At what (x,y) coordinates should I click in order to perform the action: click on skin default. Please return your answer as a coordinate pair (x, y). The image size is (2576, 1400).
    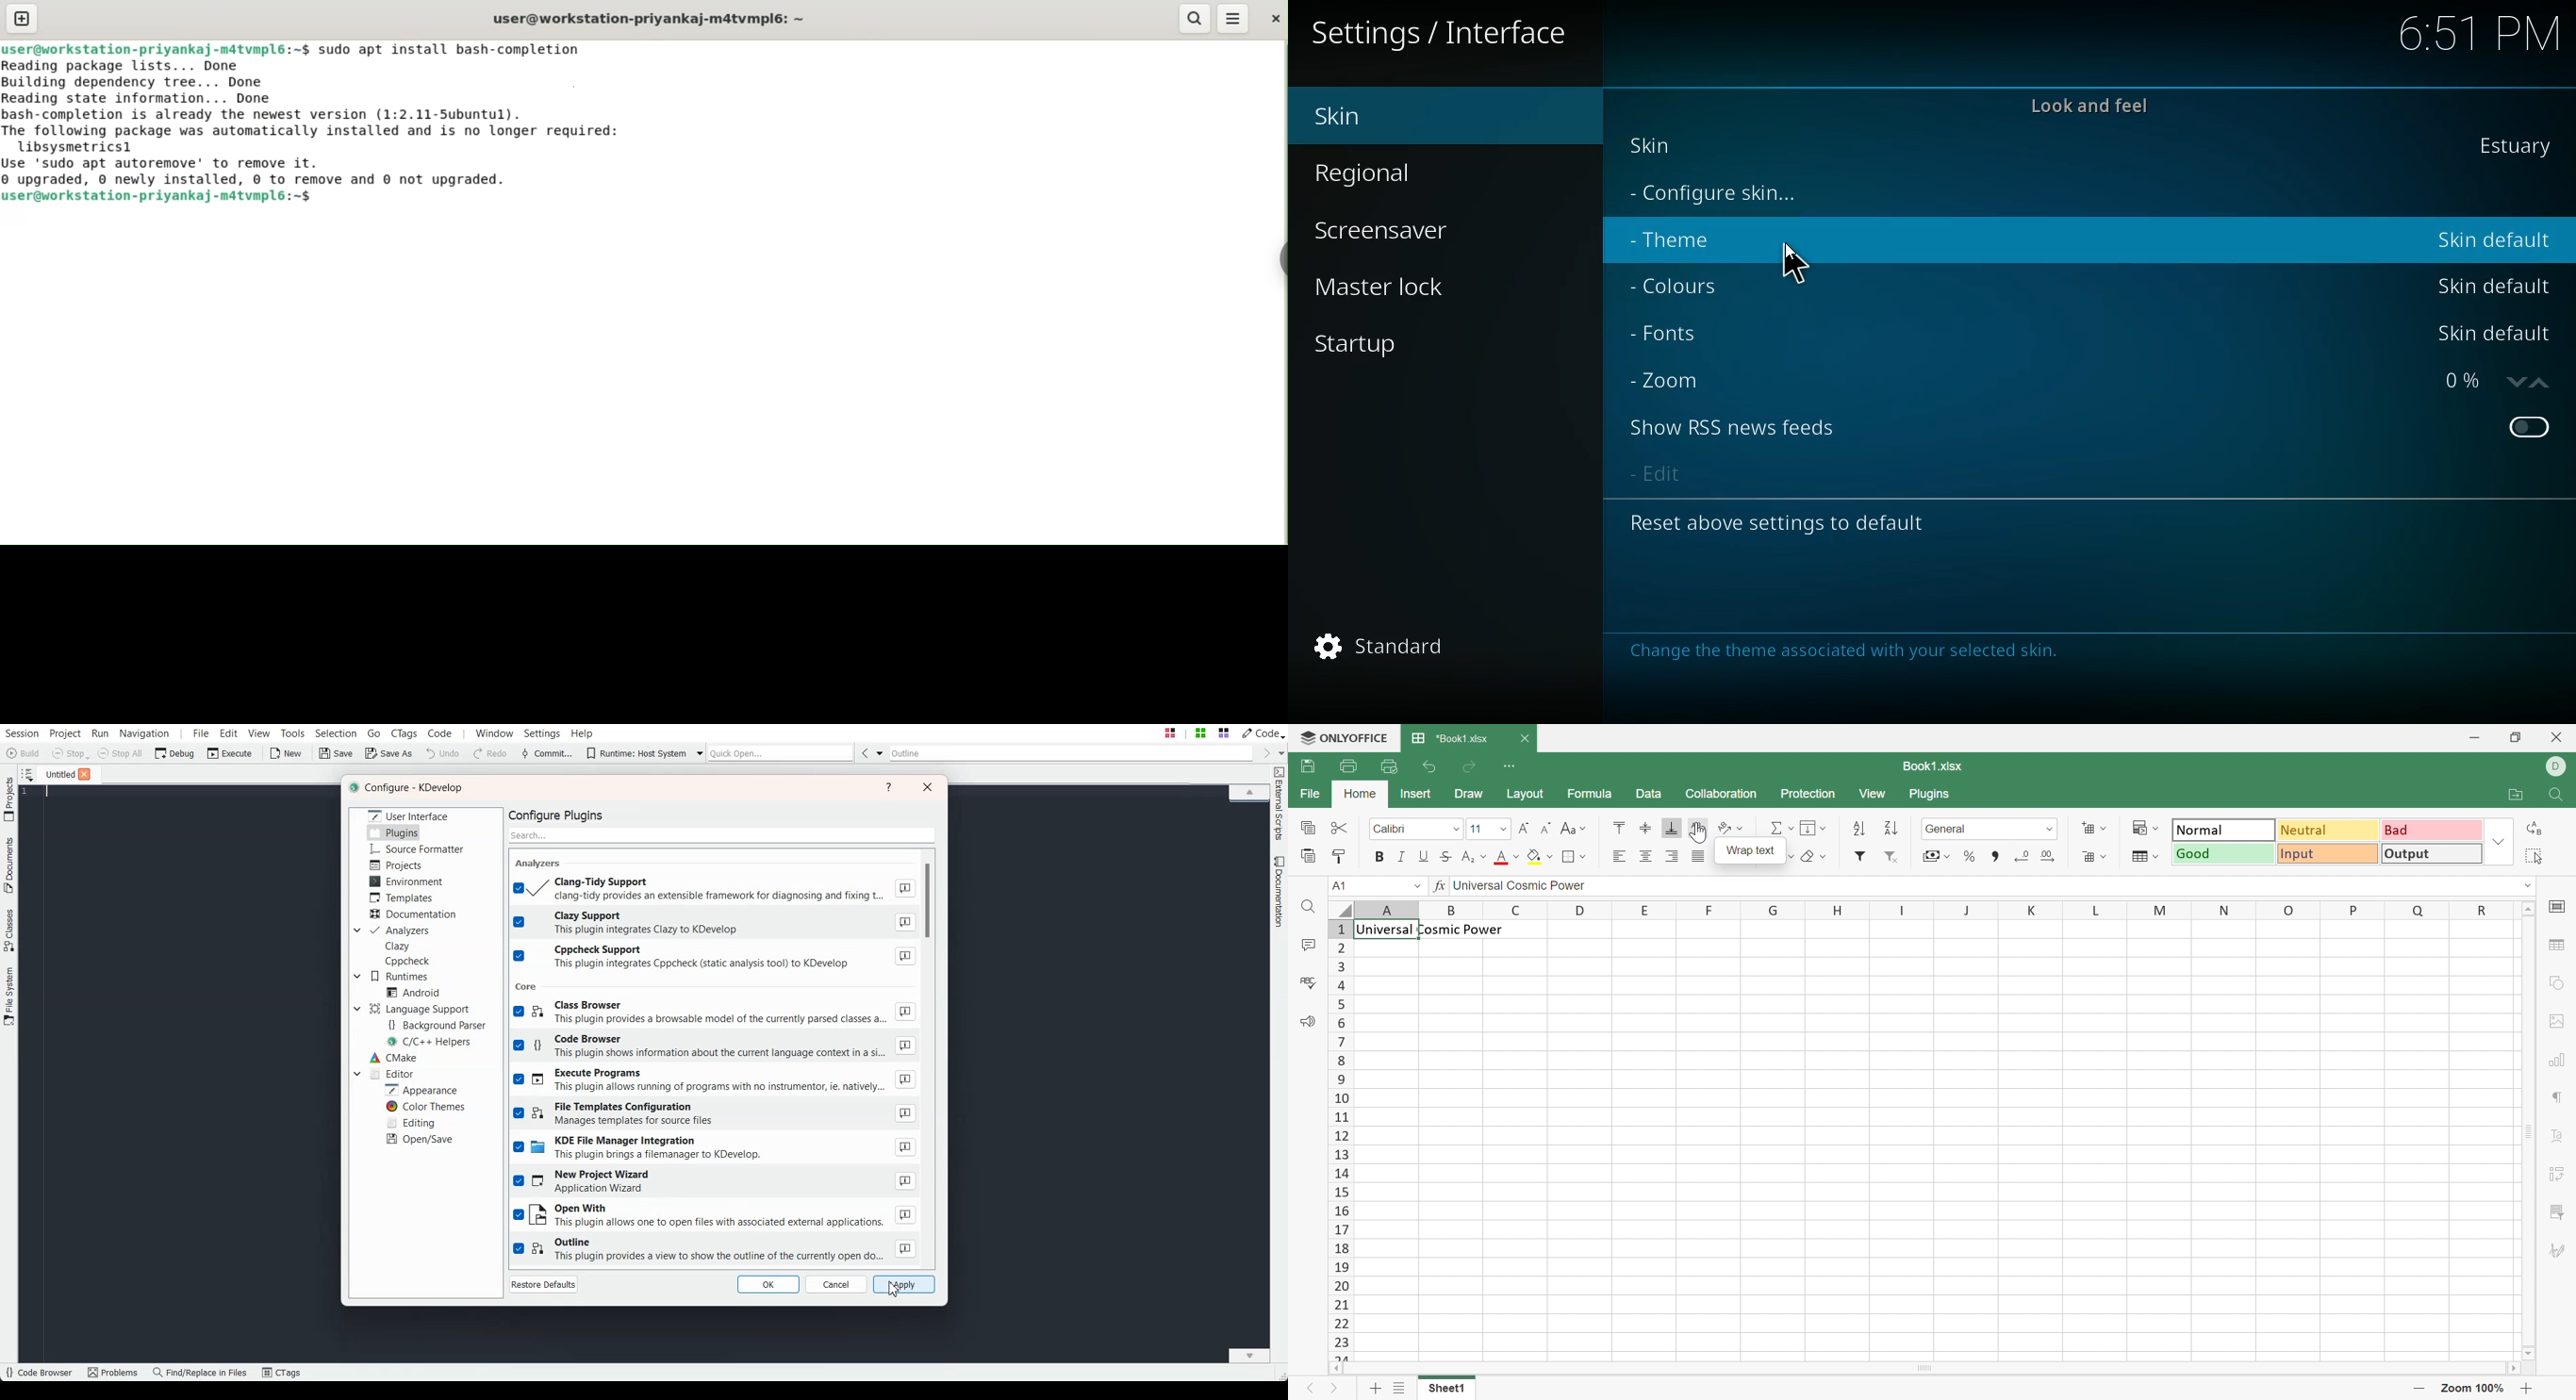
    Looking at the image, I should click on (2493, 285).